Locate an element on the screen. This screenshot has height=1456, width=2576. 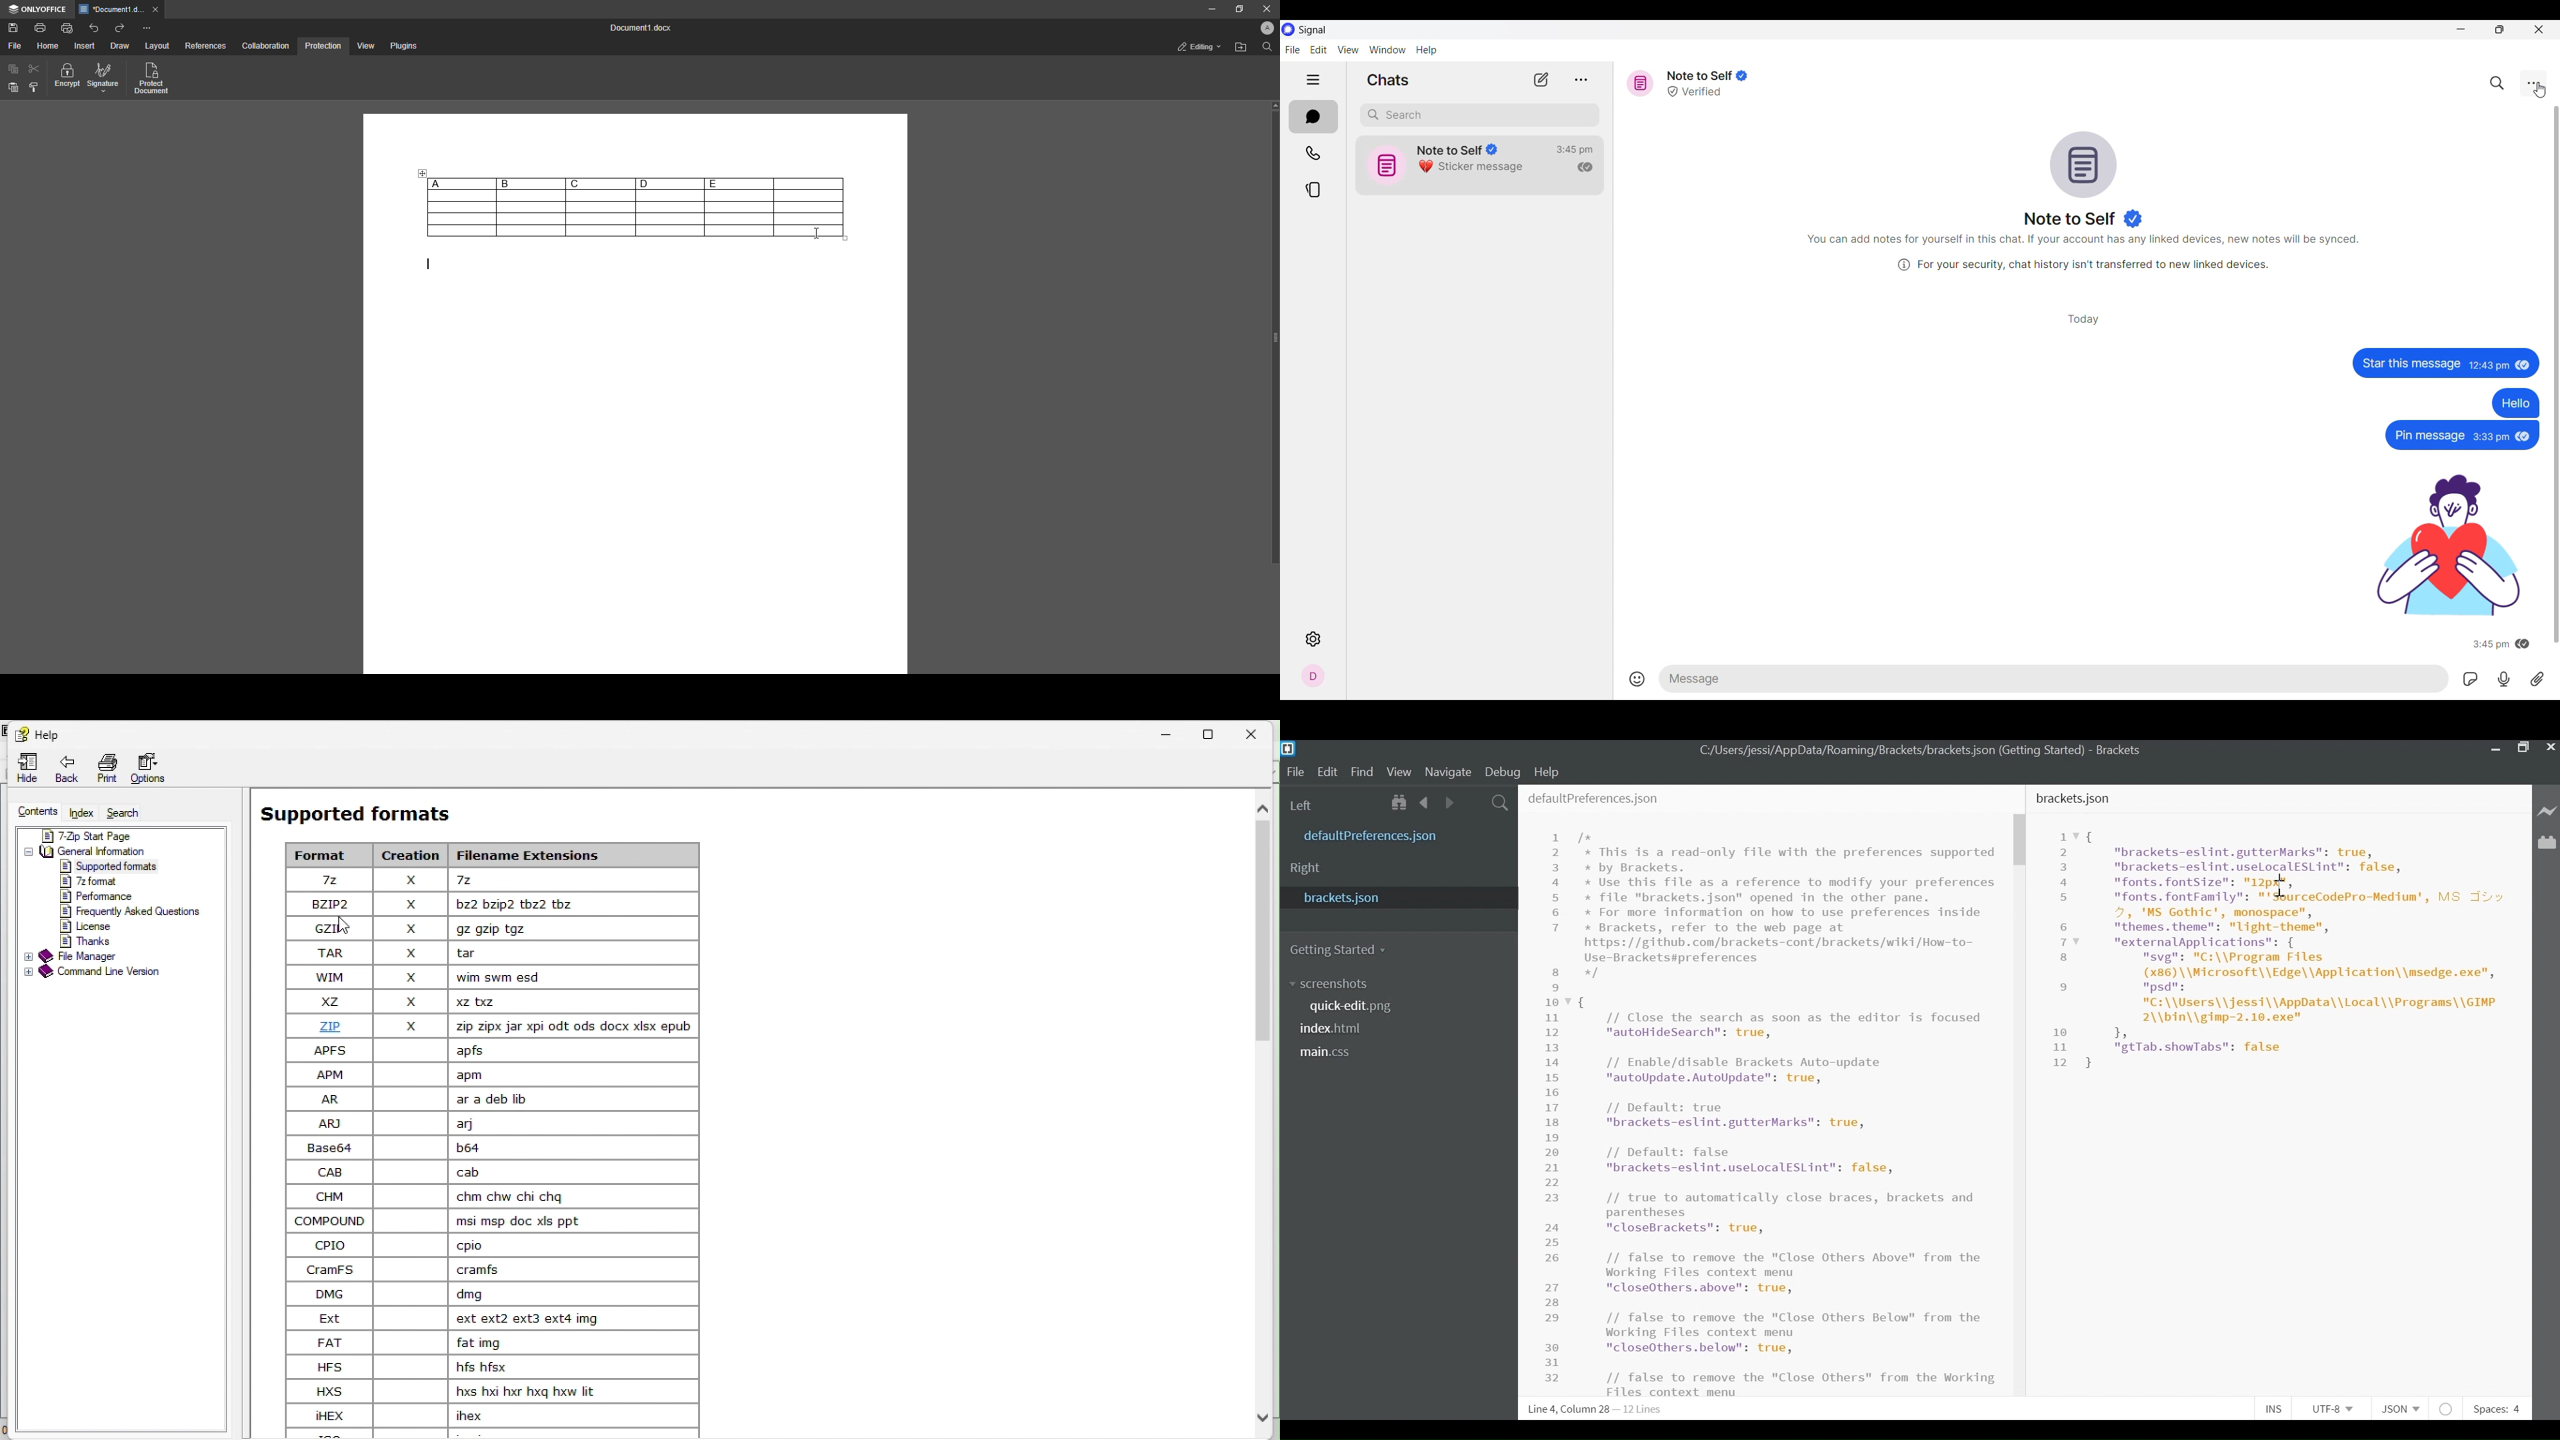
Vertical Scroll bar is located at coordinates (2021, 841).